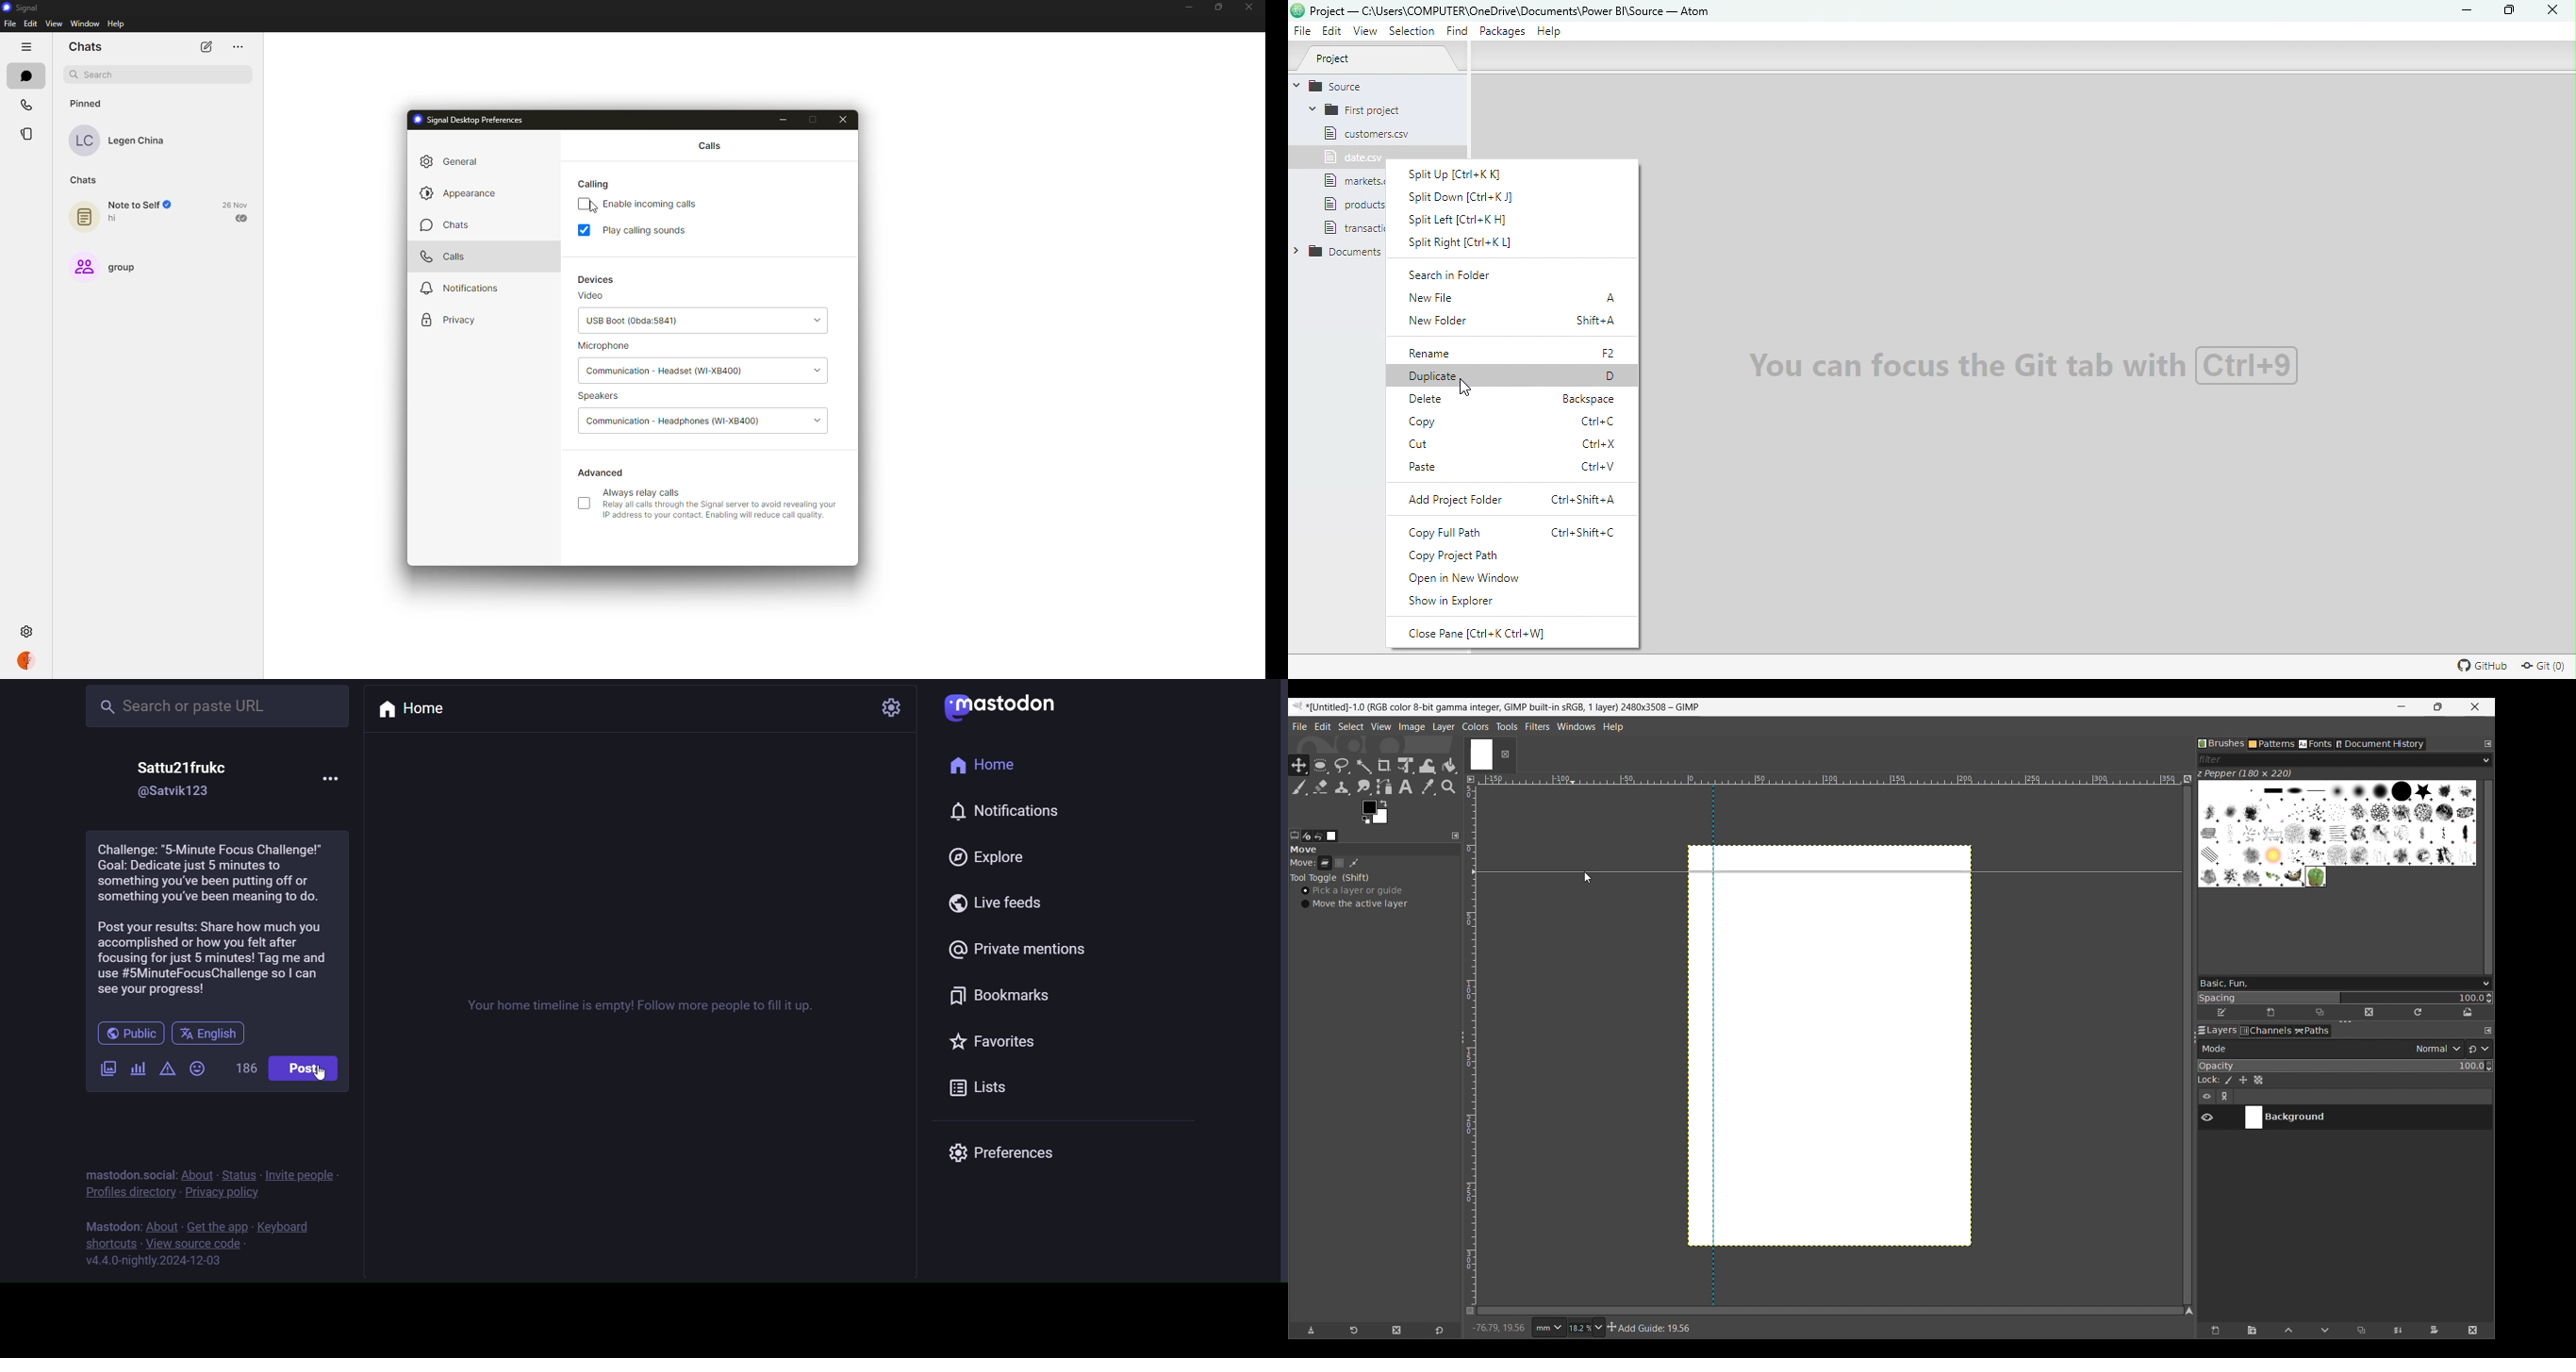  What do you see at coordinates (1474, 556) in the screenshot?
I see `Copy project path` at bounding box center [1474, 556].